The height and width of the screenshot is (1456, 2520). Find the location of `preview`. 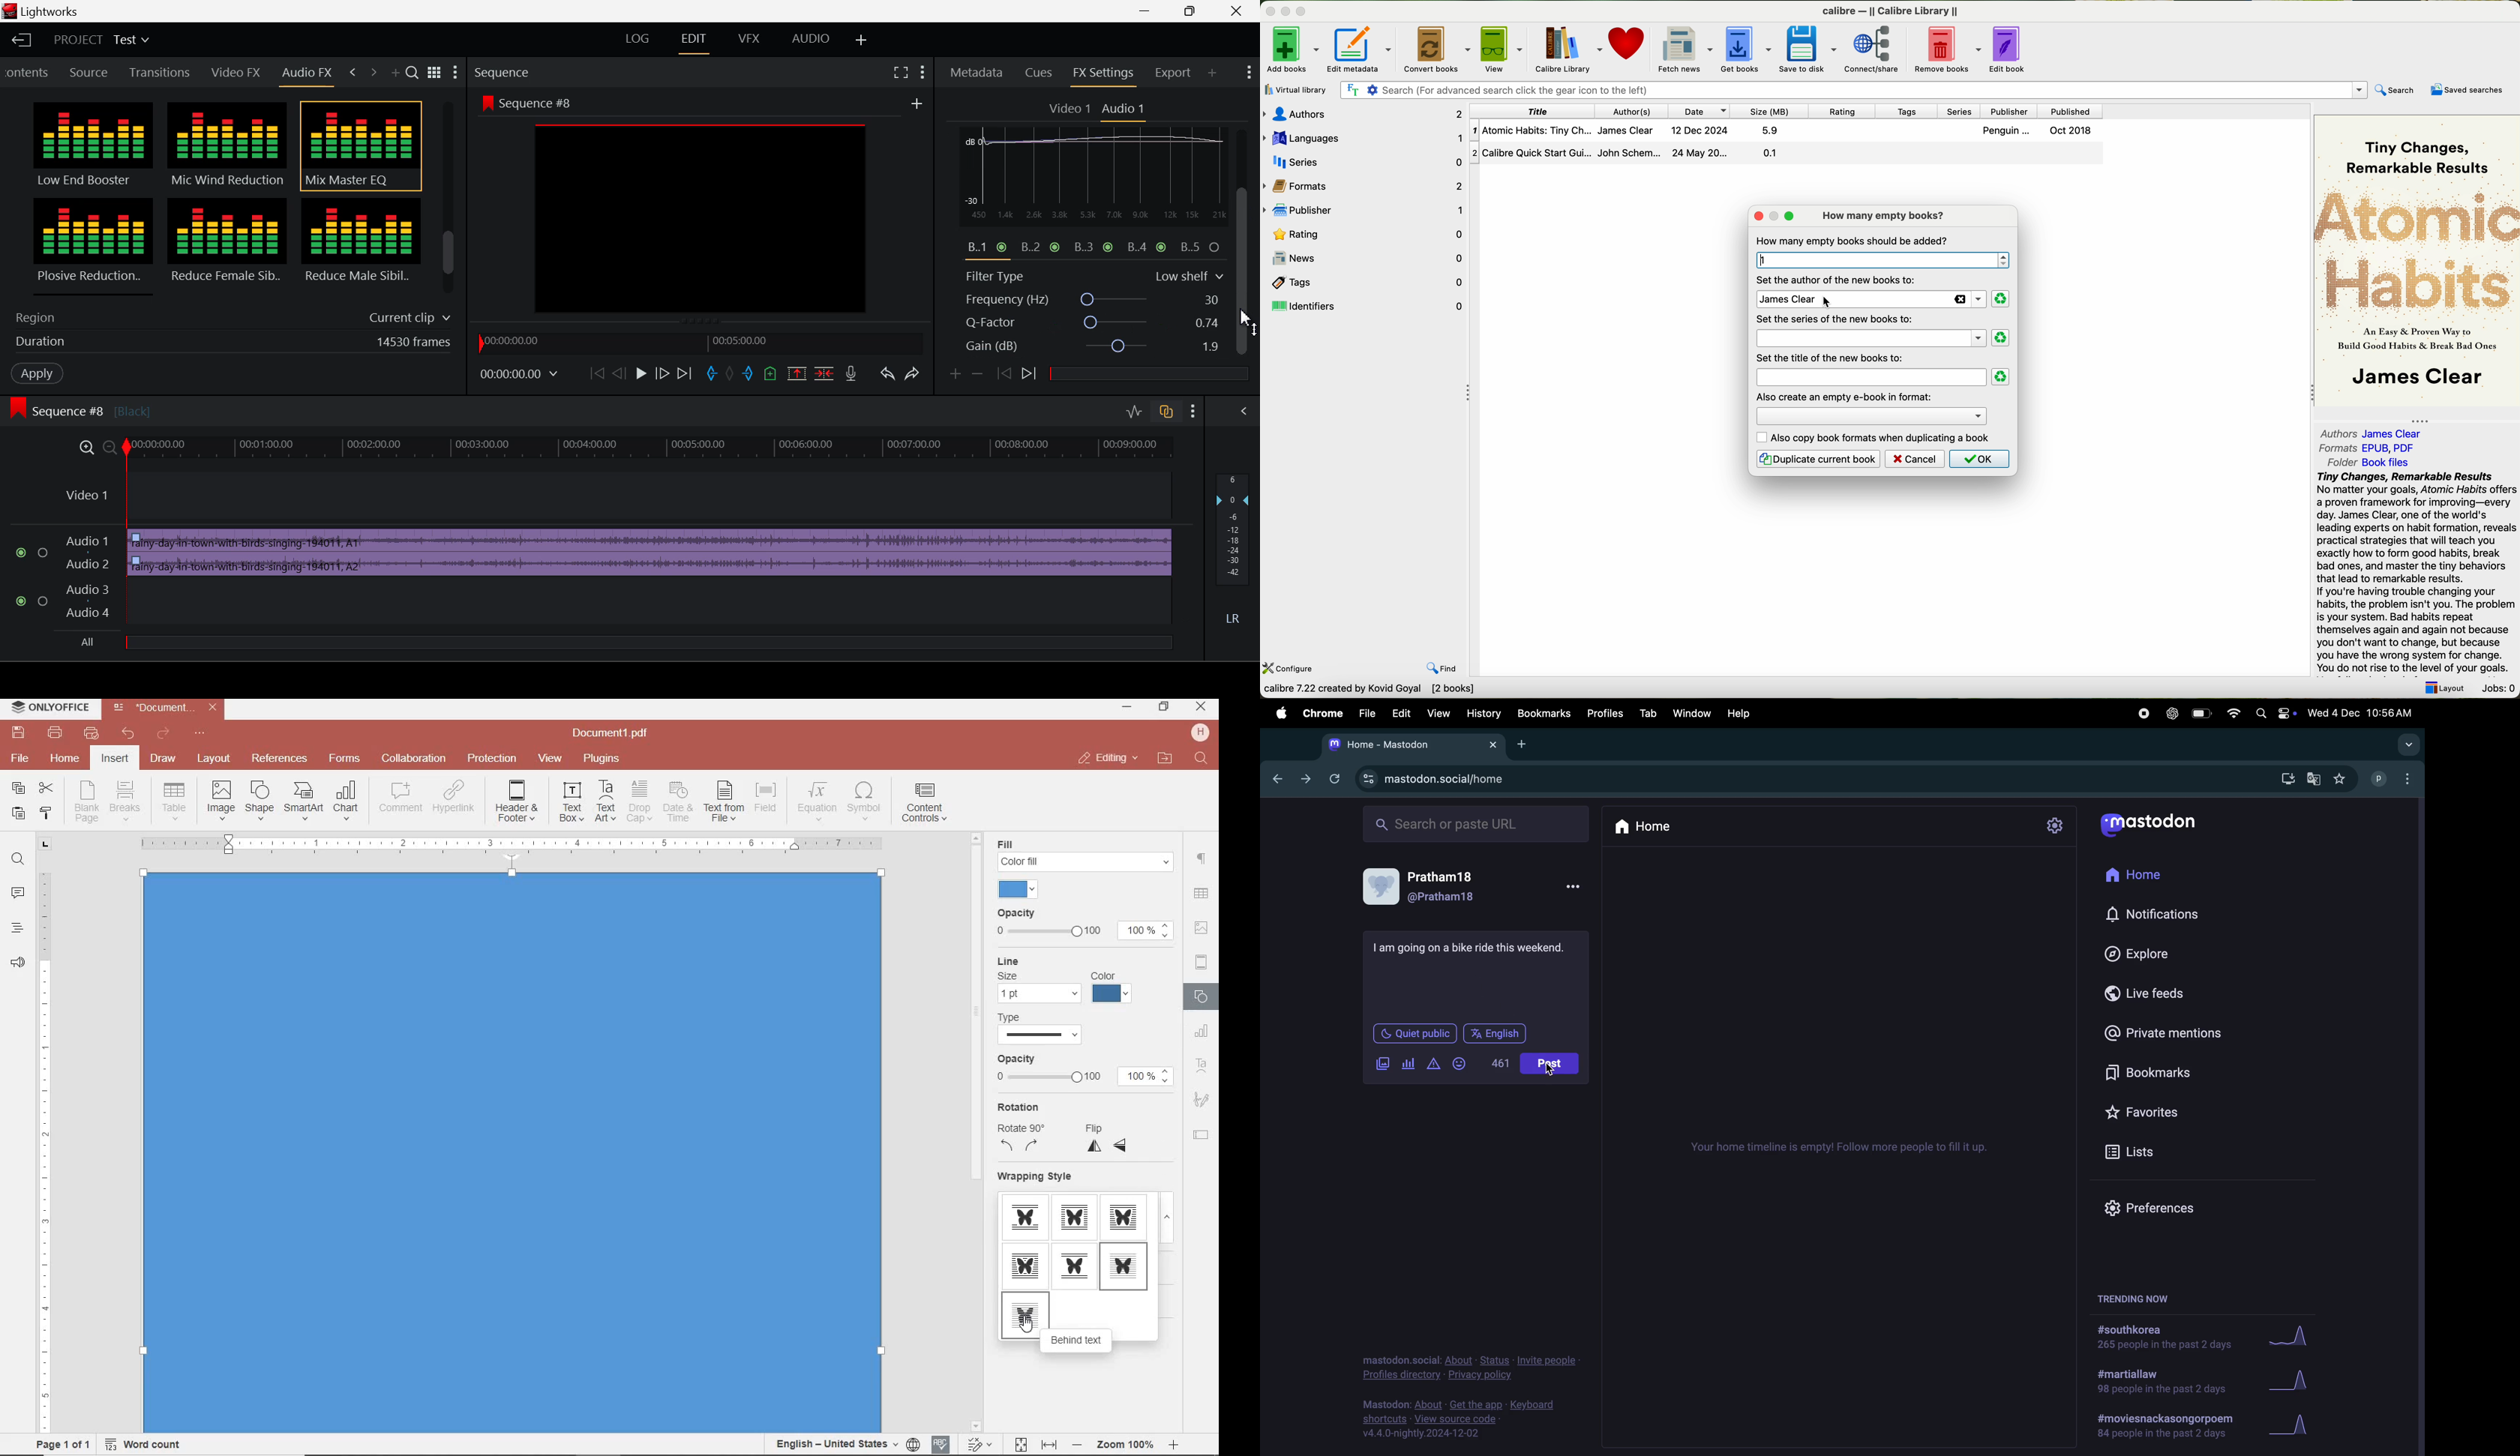

preview is located at coordinates (702, 220).